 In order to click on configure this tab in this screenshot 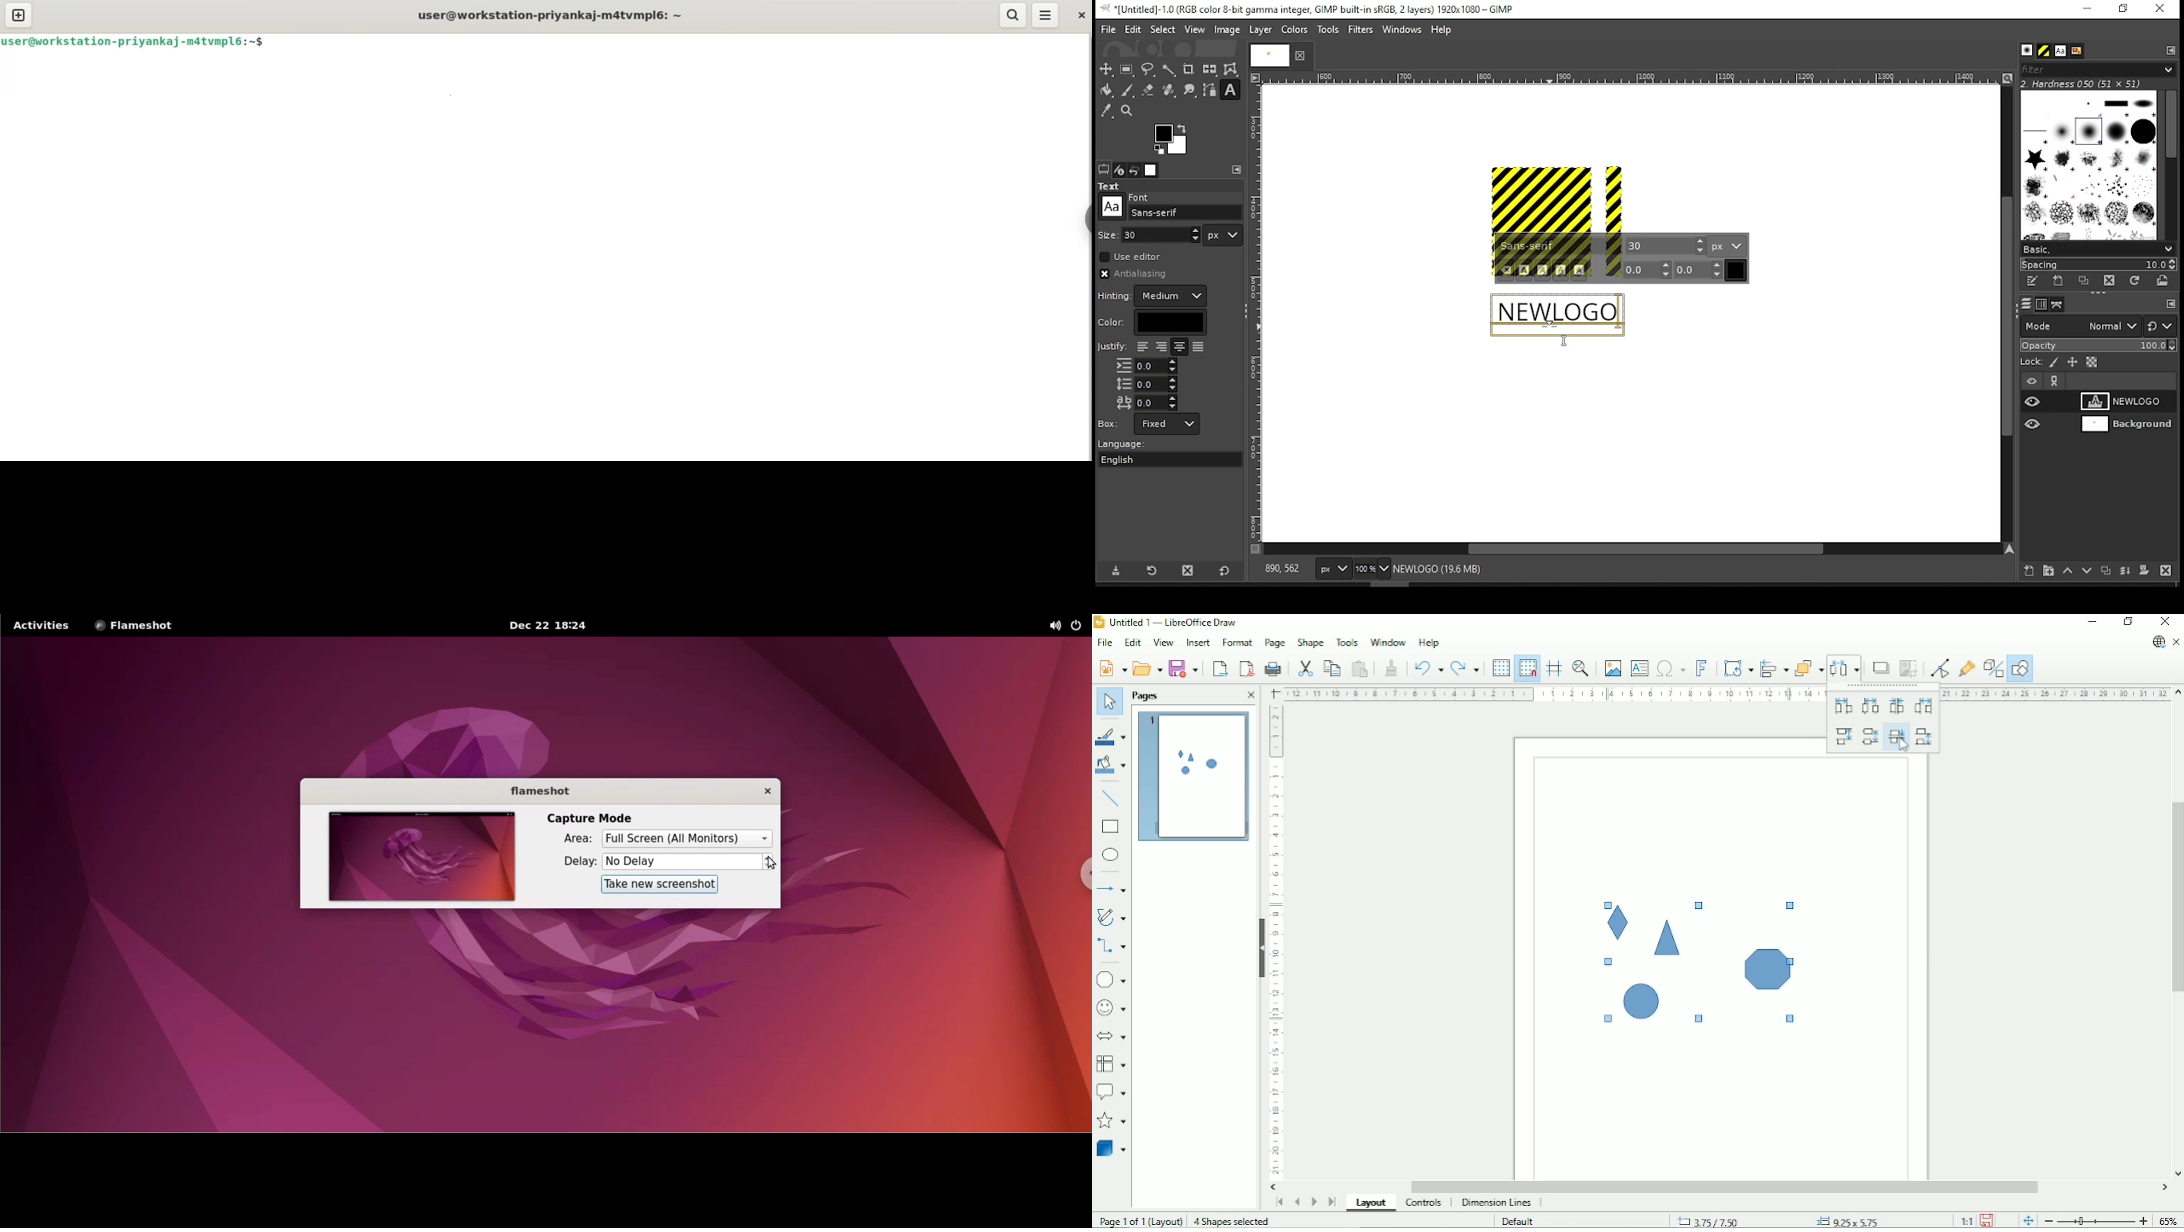, I will do `click(1239, 170)`.